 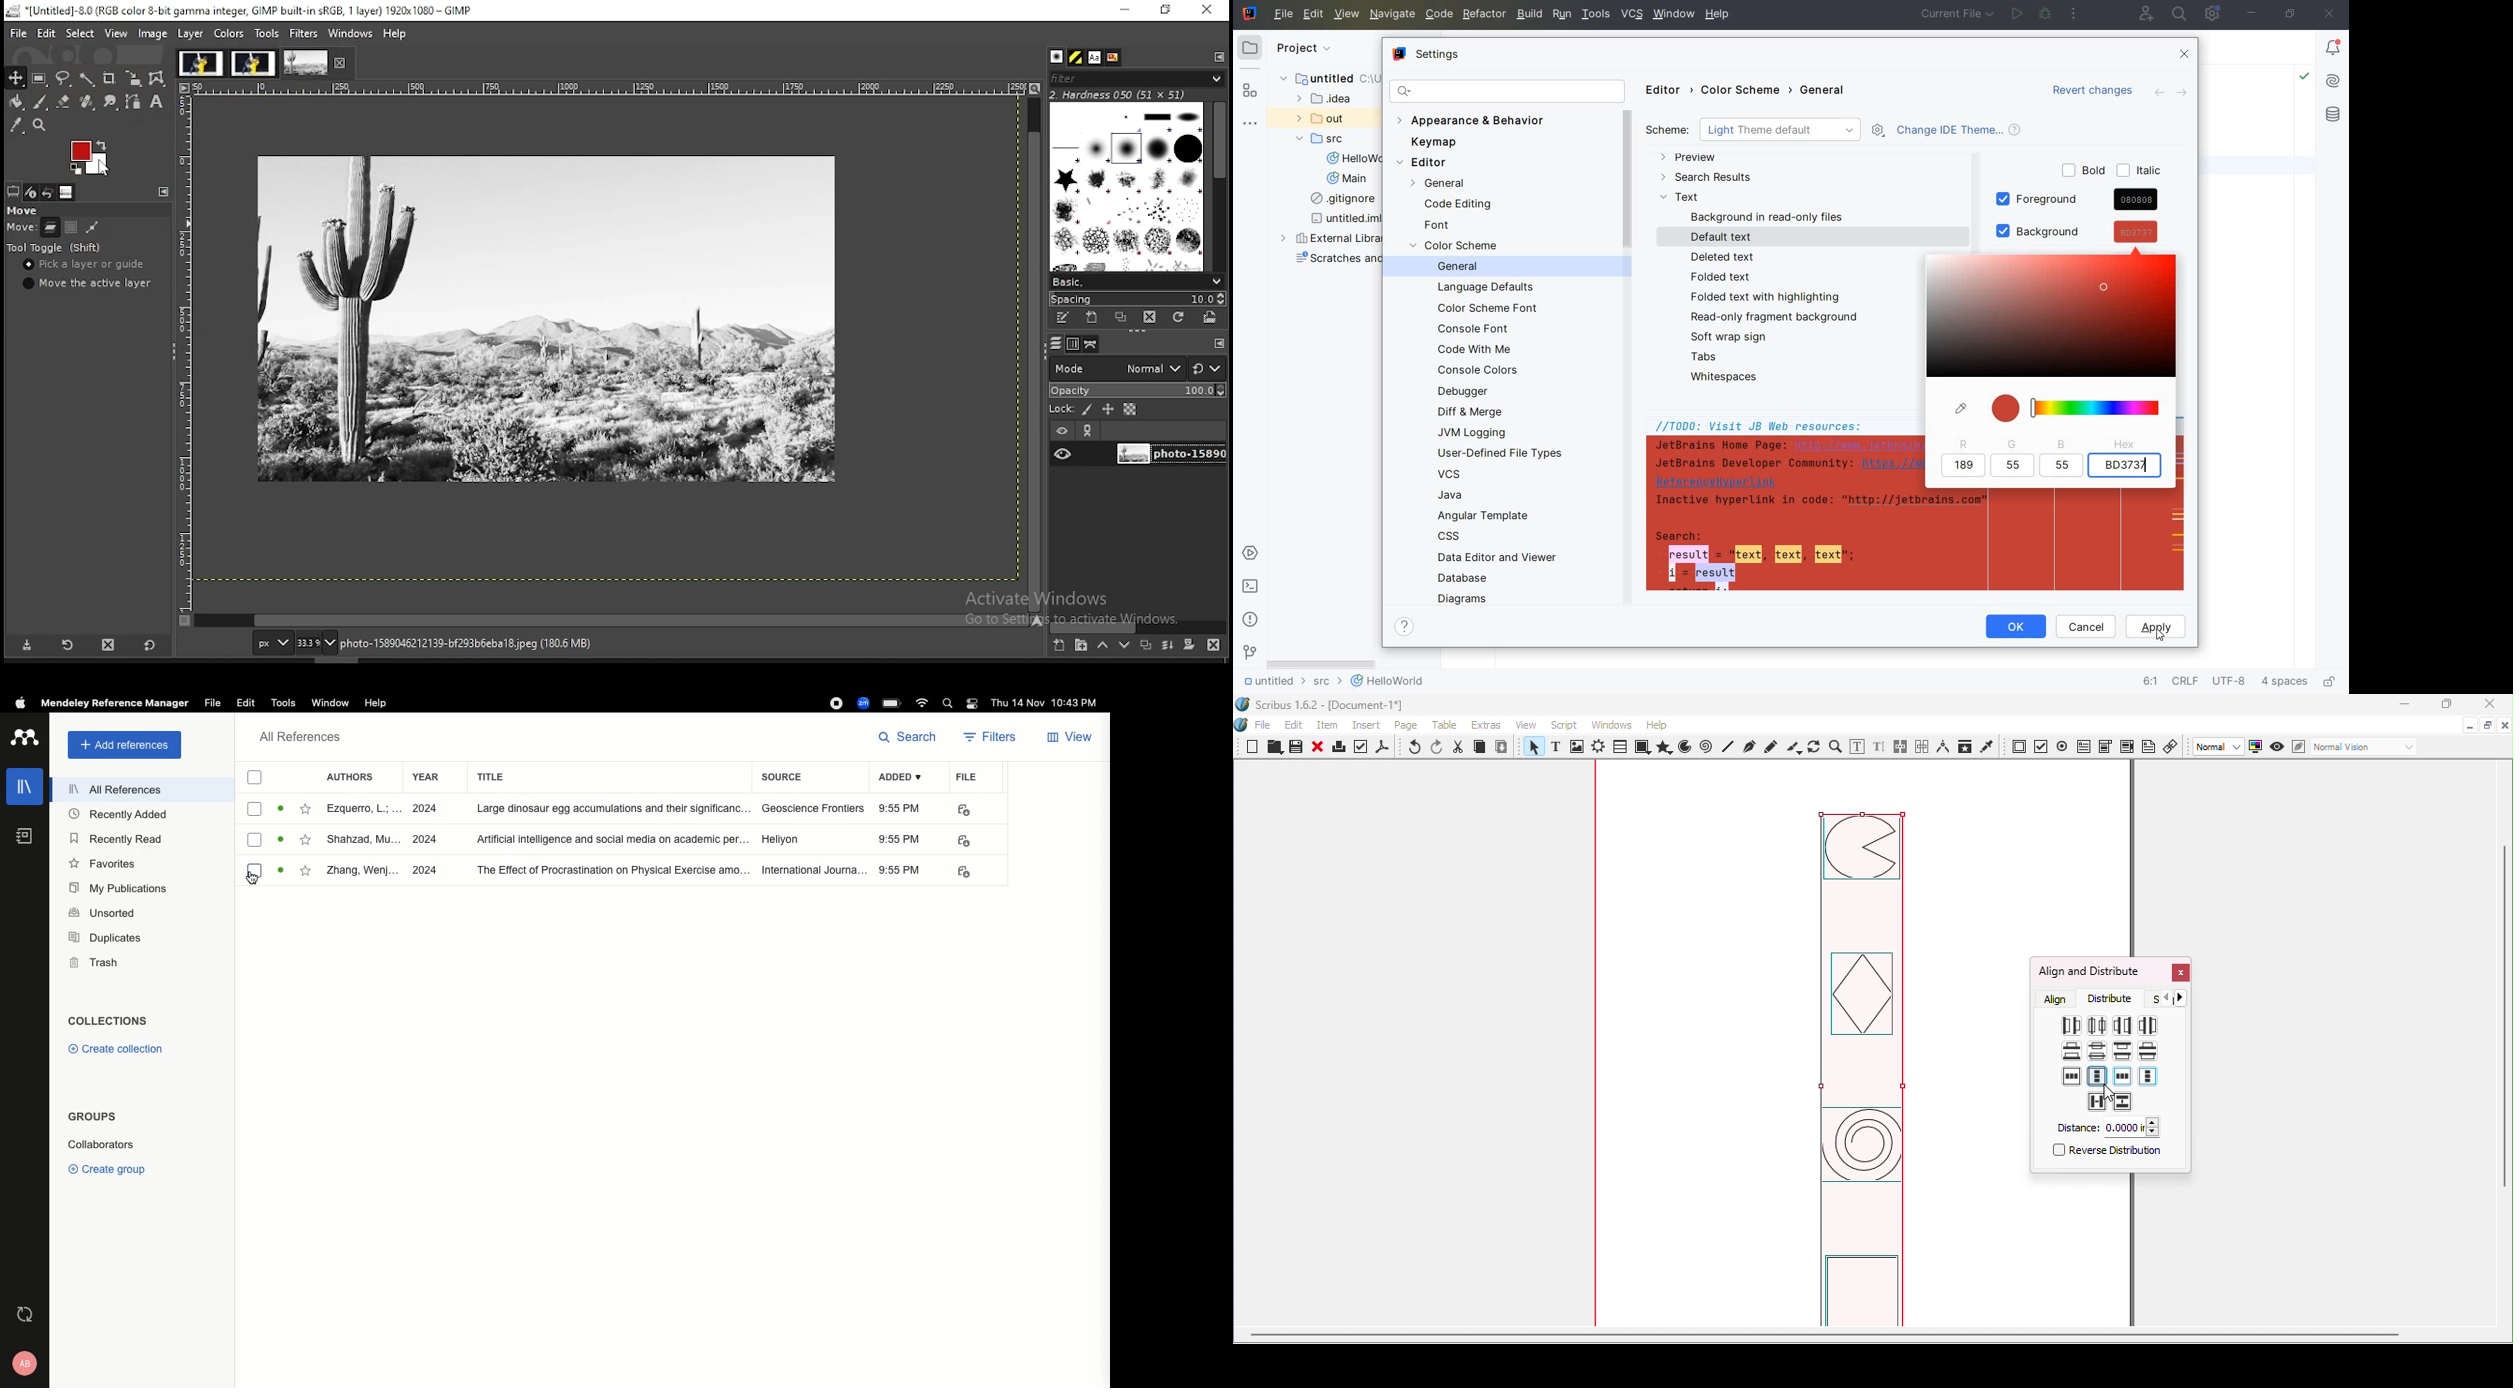 I want to click on file, so click(x=1284, y=15).